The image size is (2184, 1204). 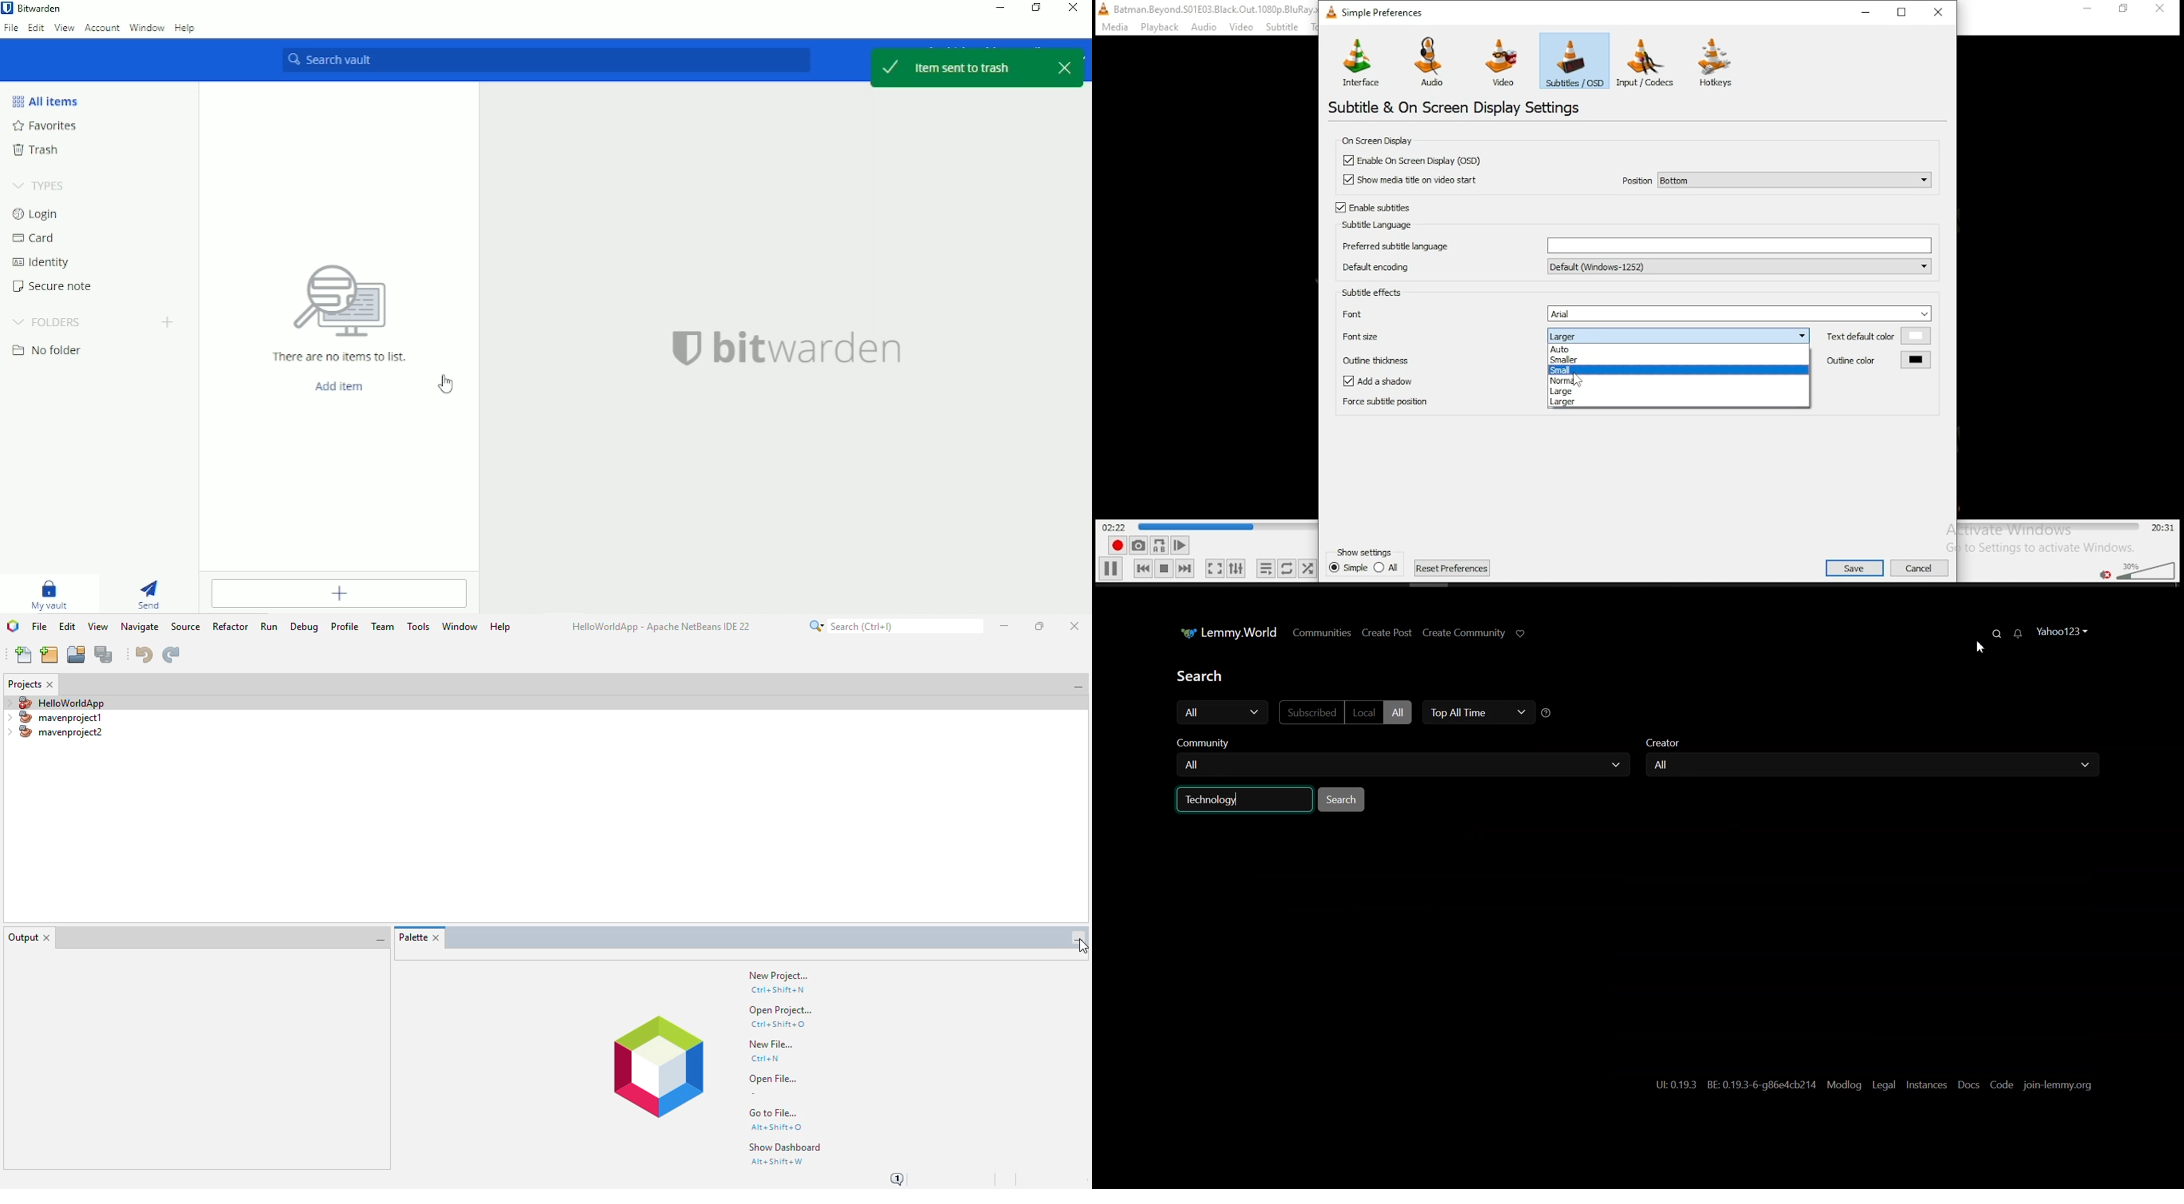 What do you see at coordinates (2145, 569) in the screenshot?
I see `volume` at bounding box center [2145, 569].